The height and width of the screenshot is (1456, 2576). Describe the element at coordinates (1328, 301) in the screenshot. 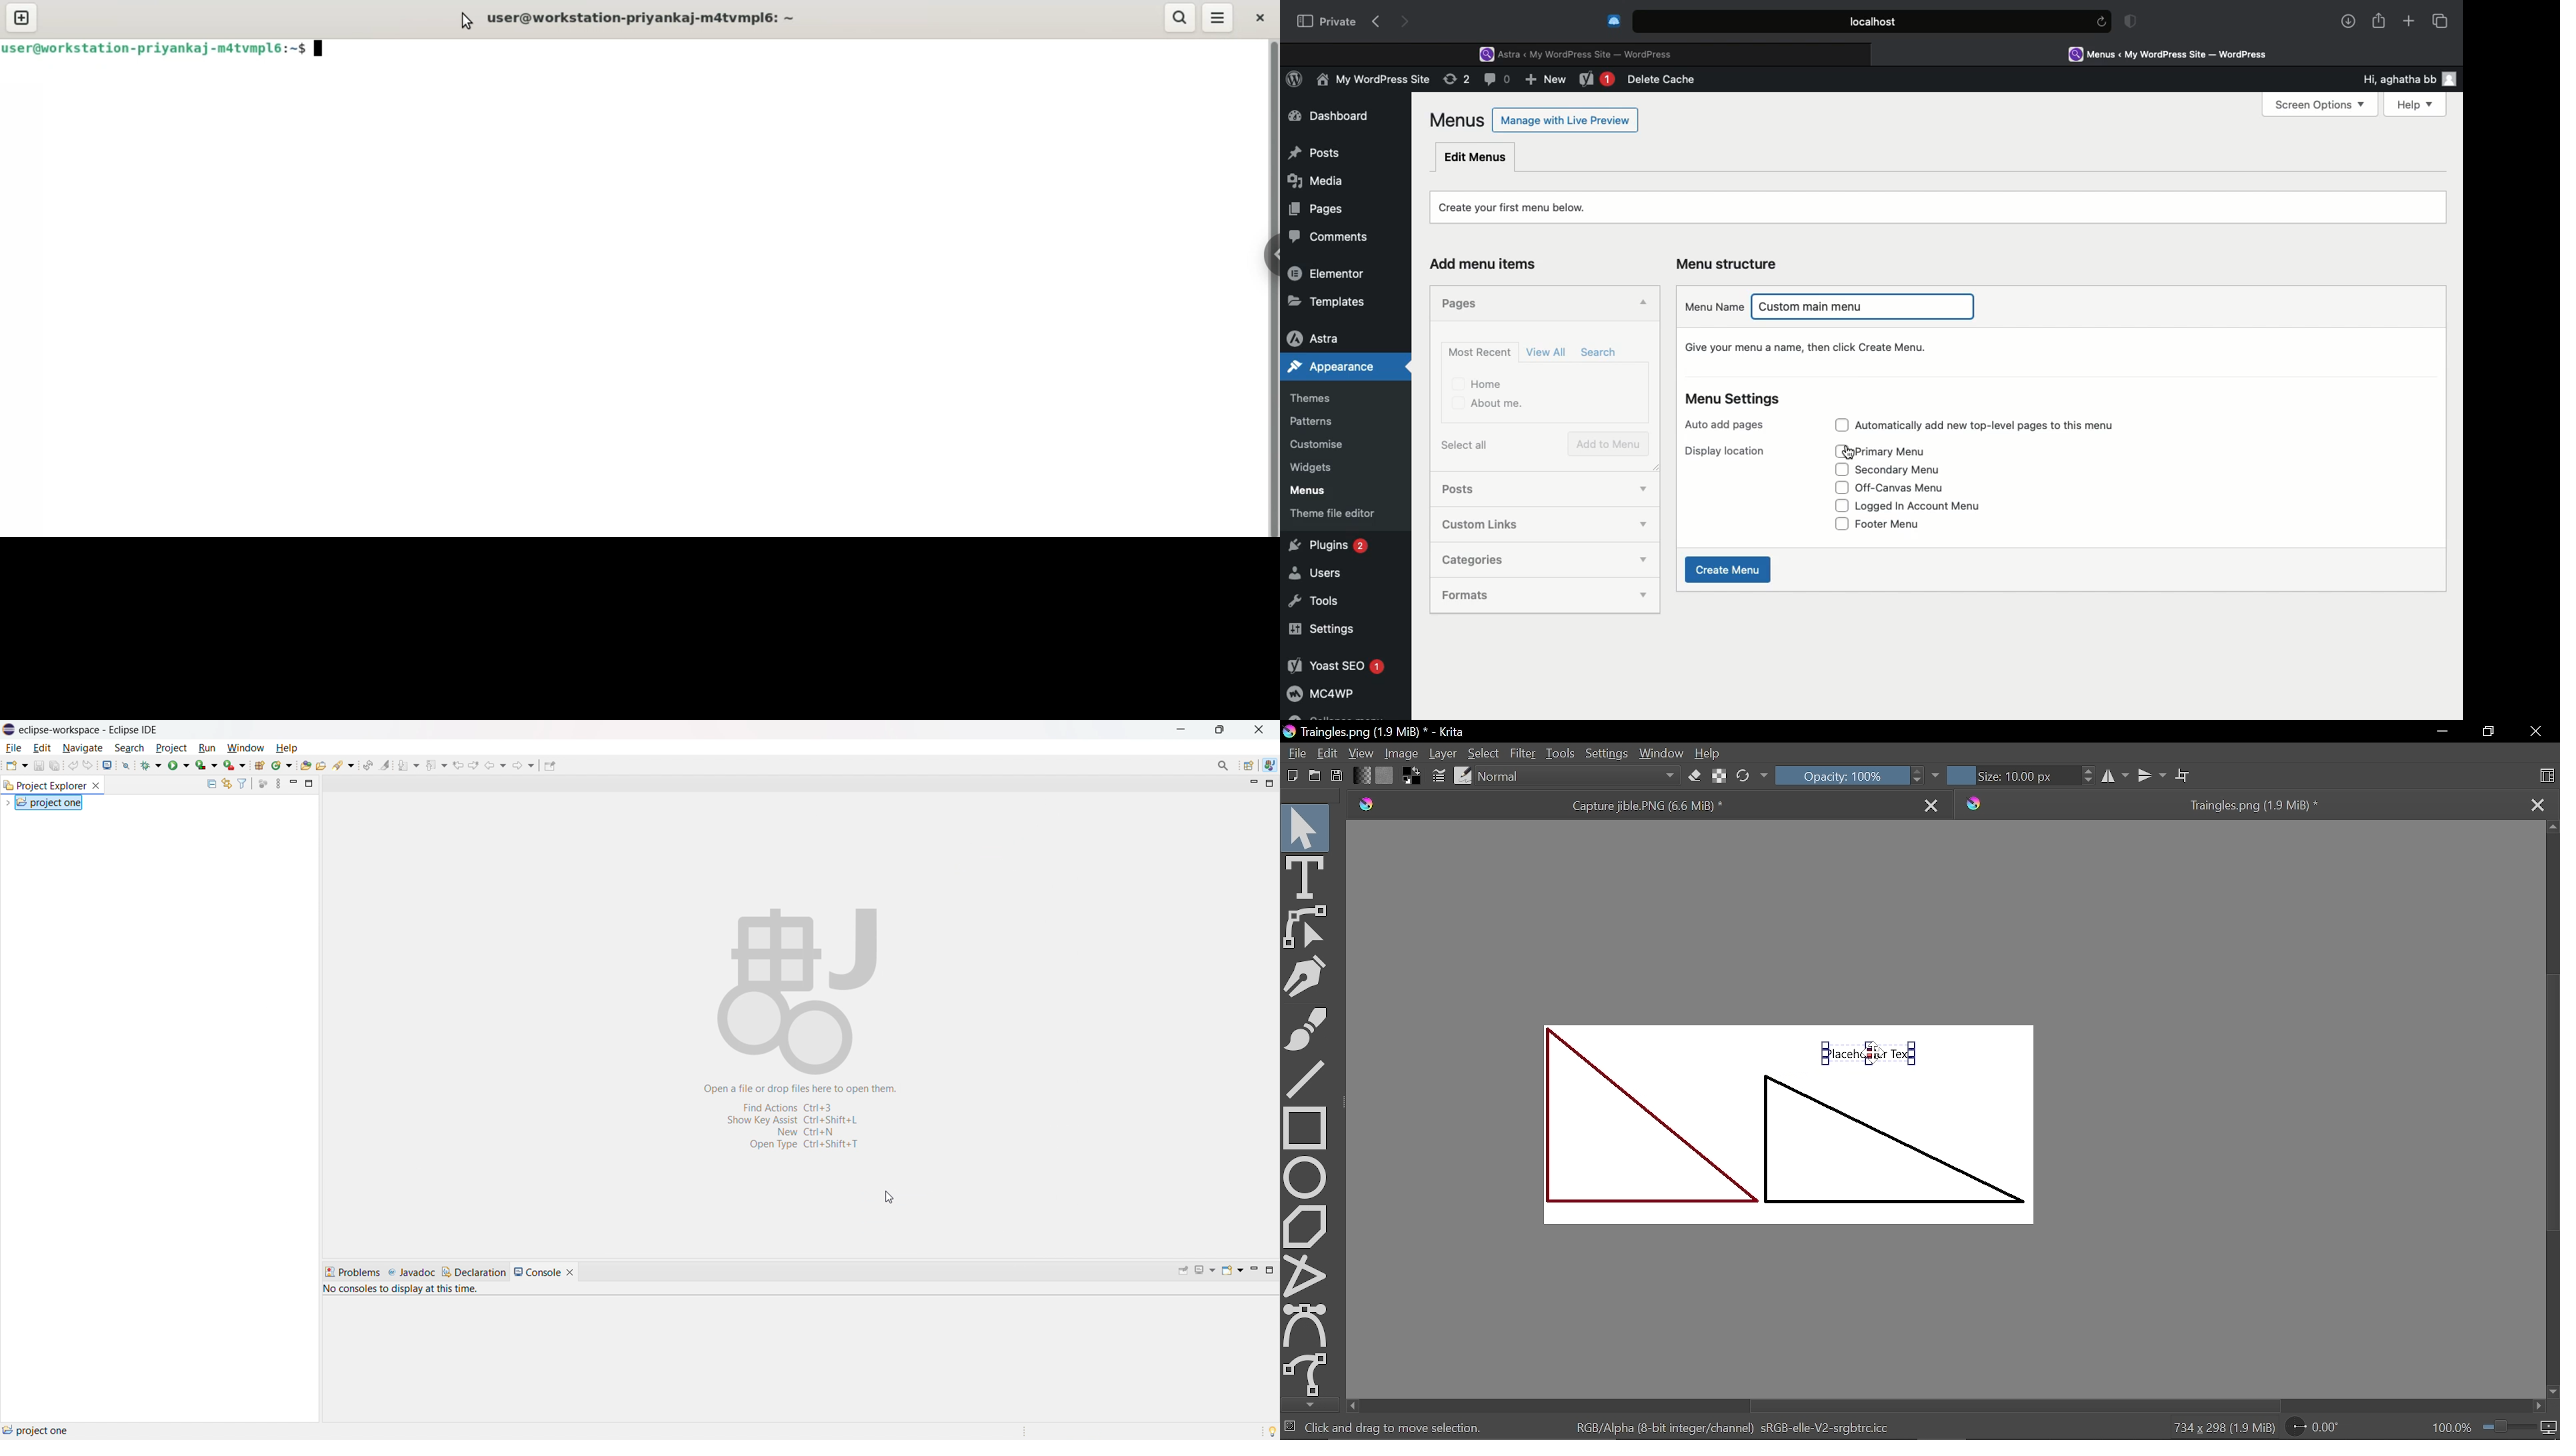

I see `Templates` at that location.